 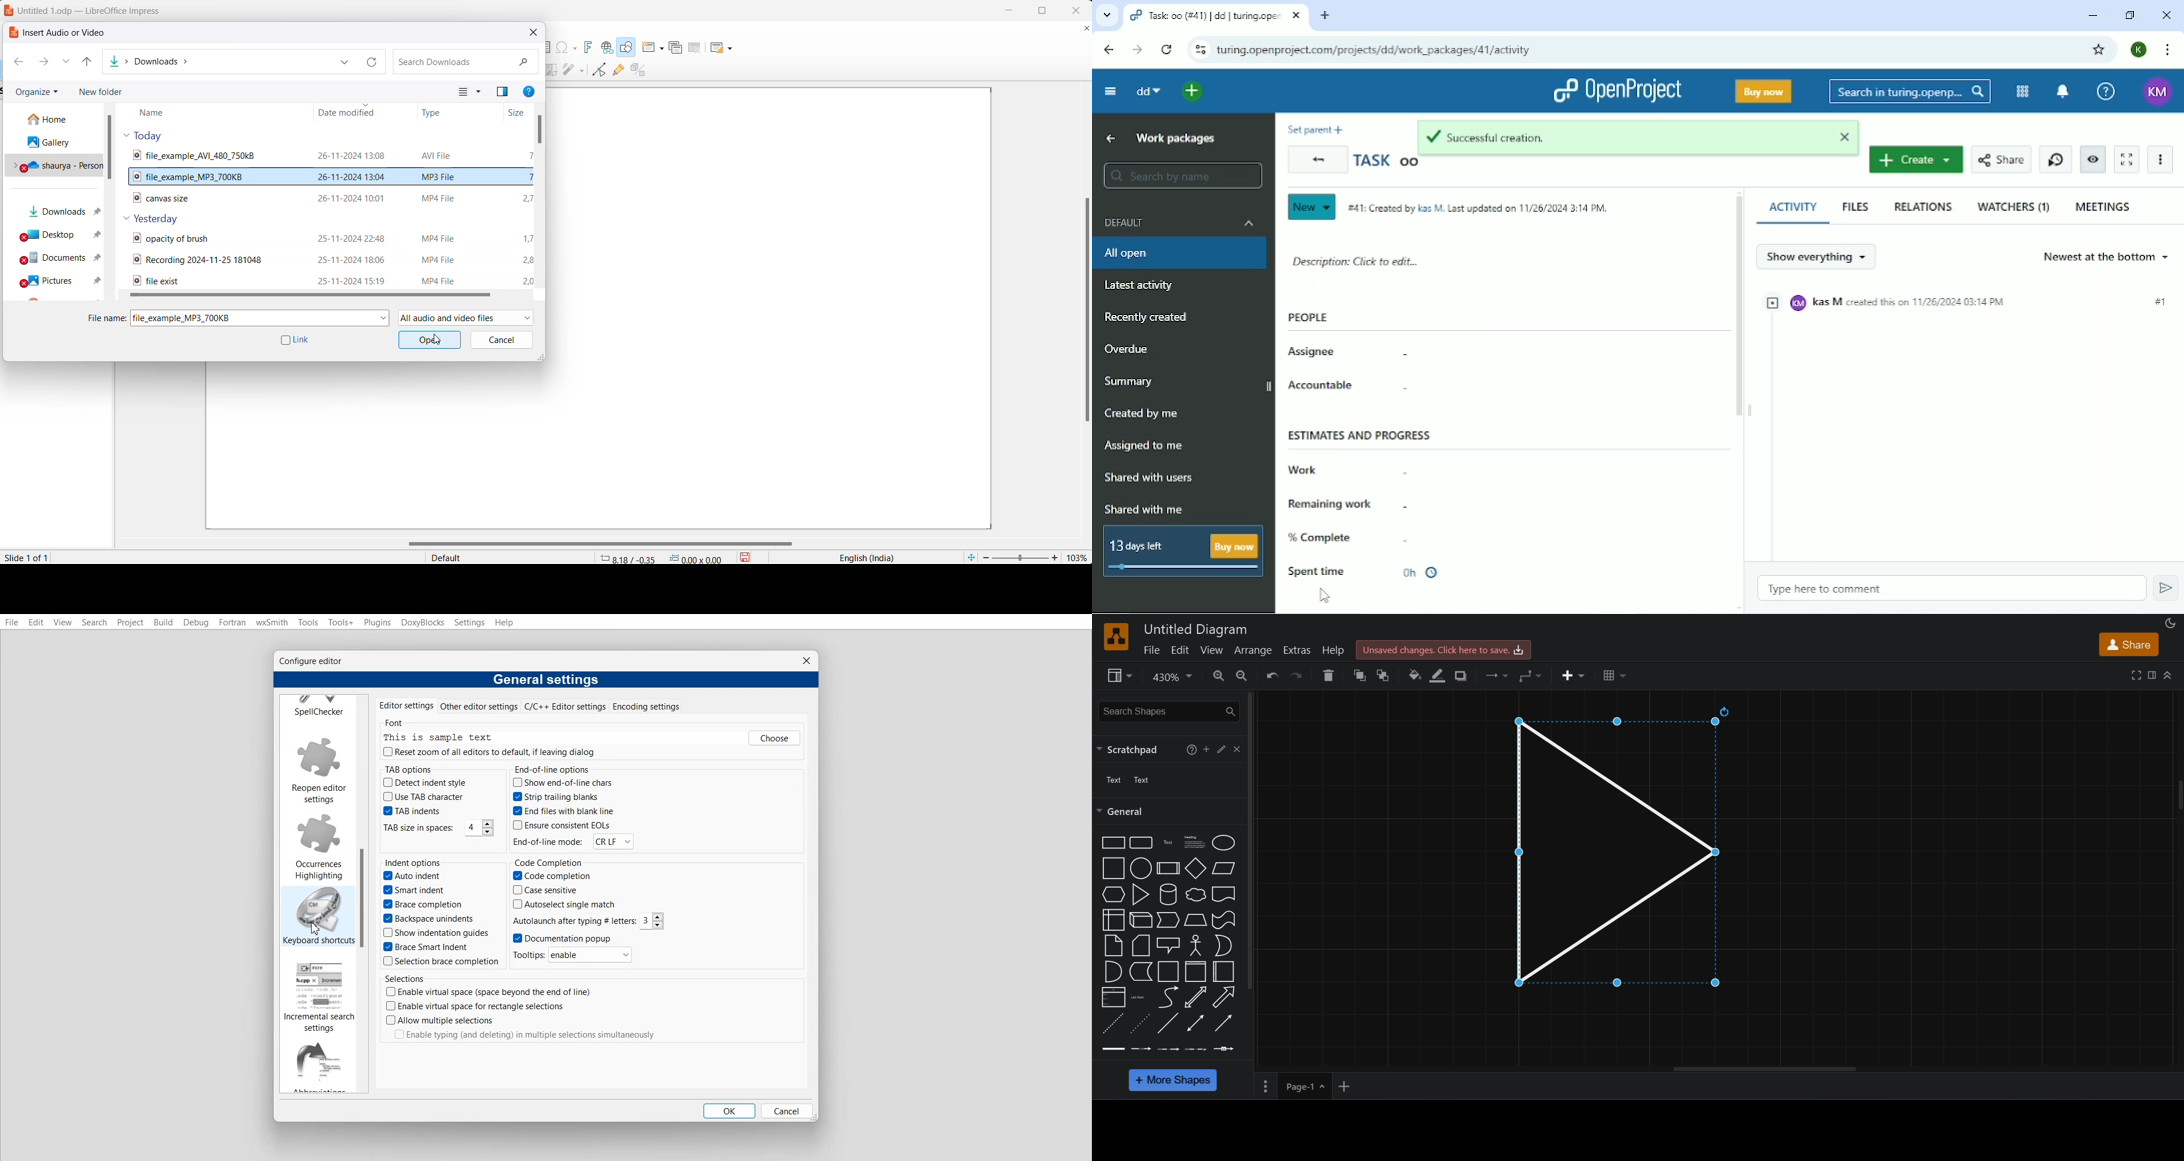 I want to click on Build, so click(x=162, y=623).